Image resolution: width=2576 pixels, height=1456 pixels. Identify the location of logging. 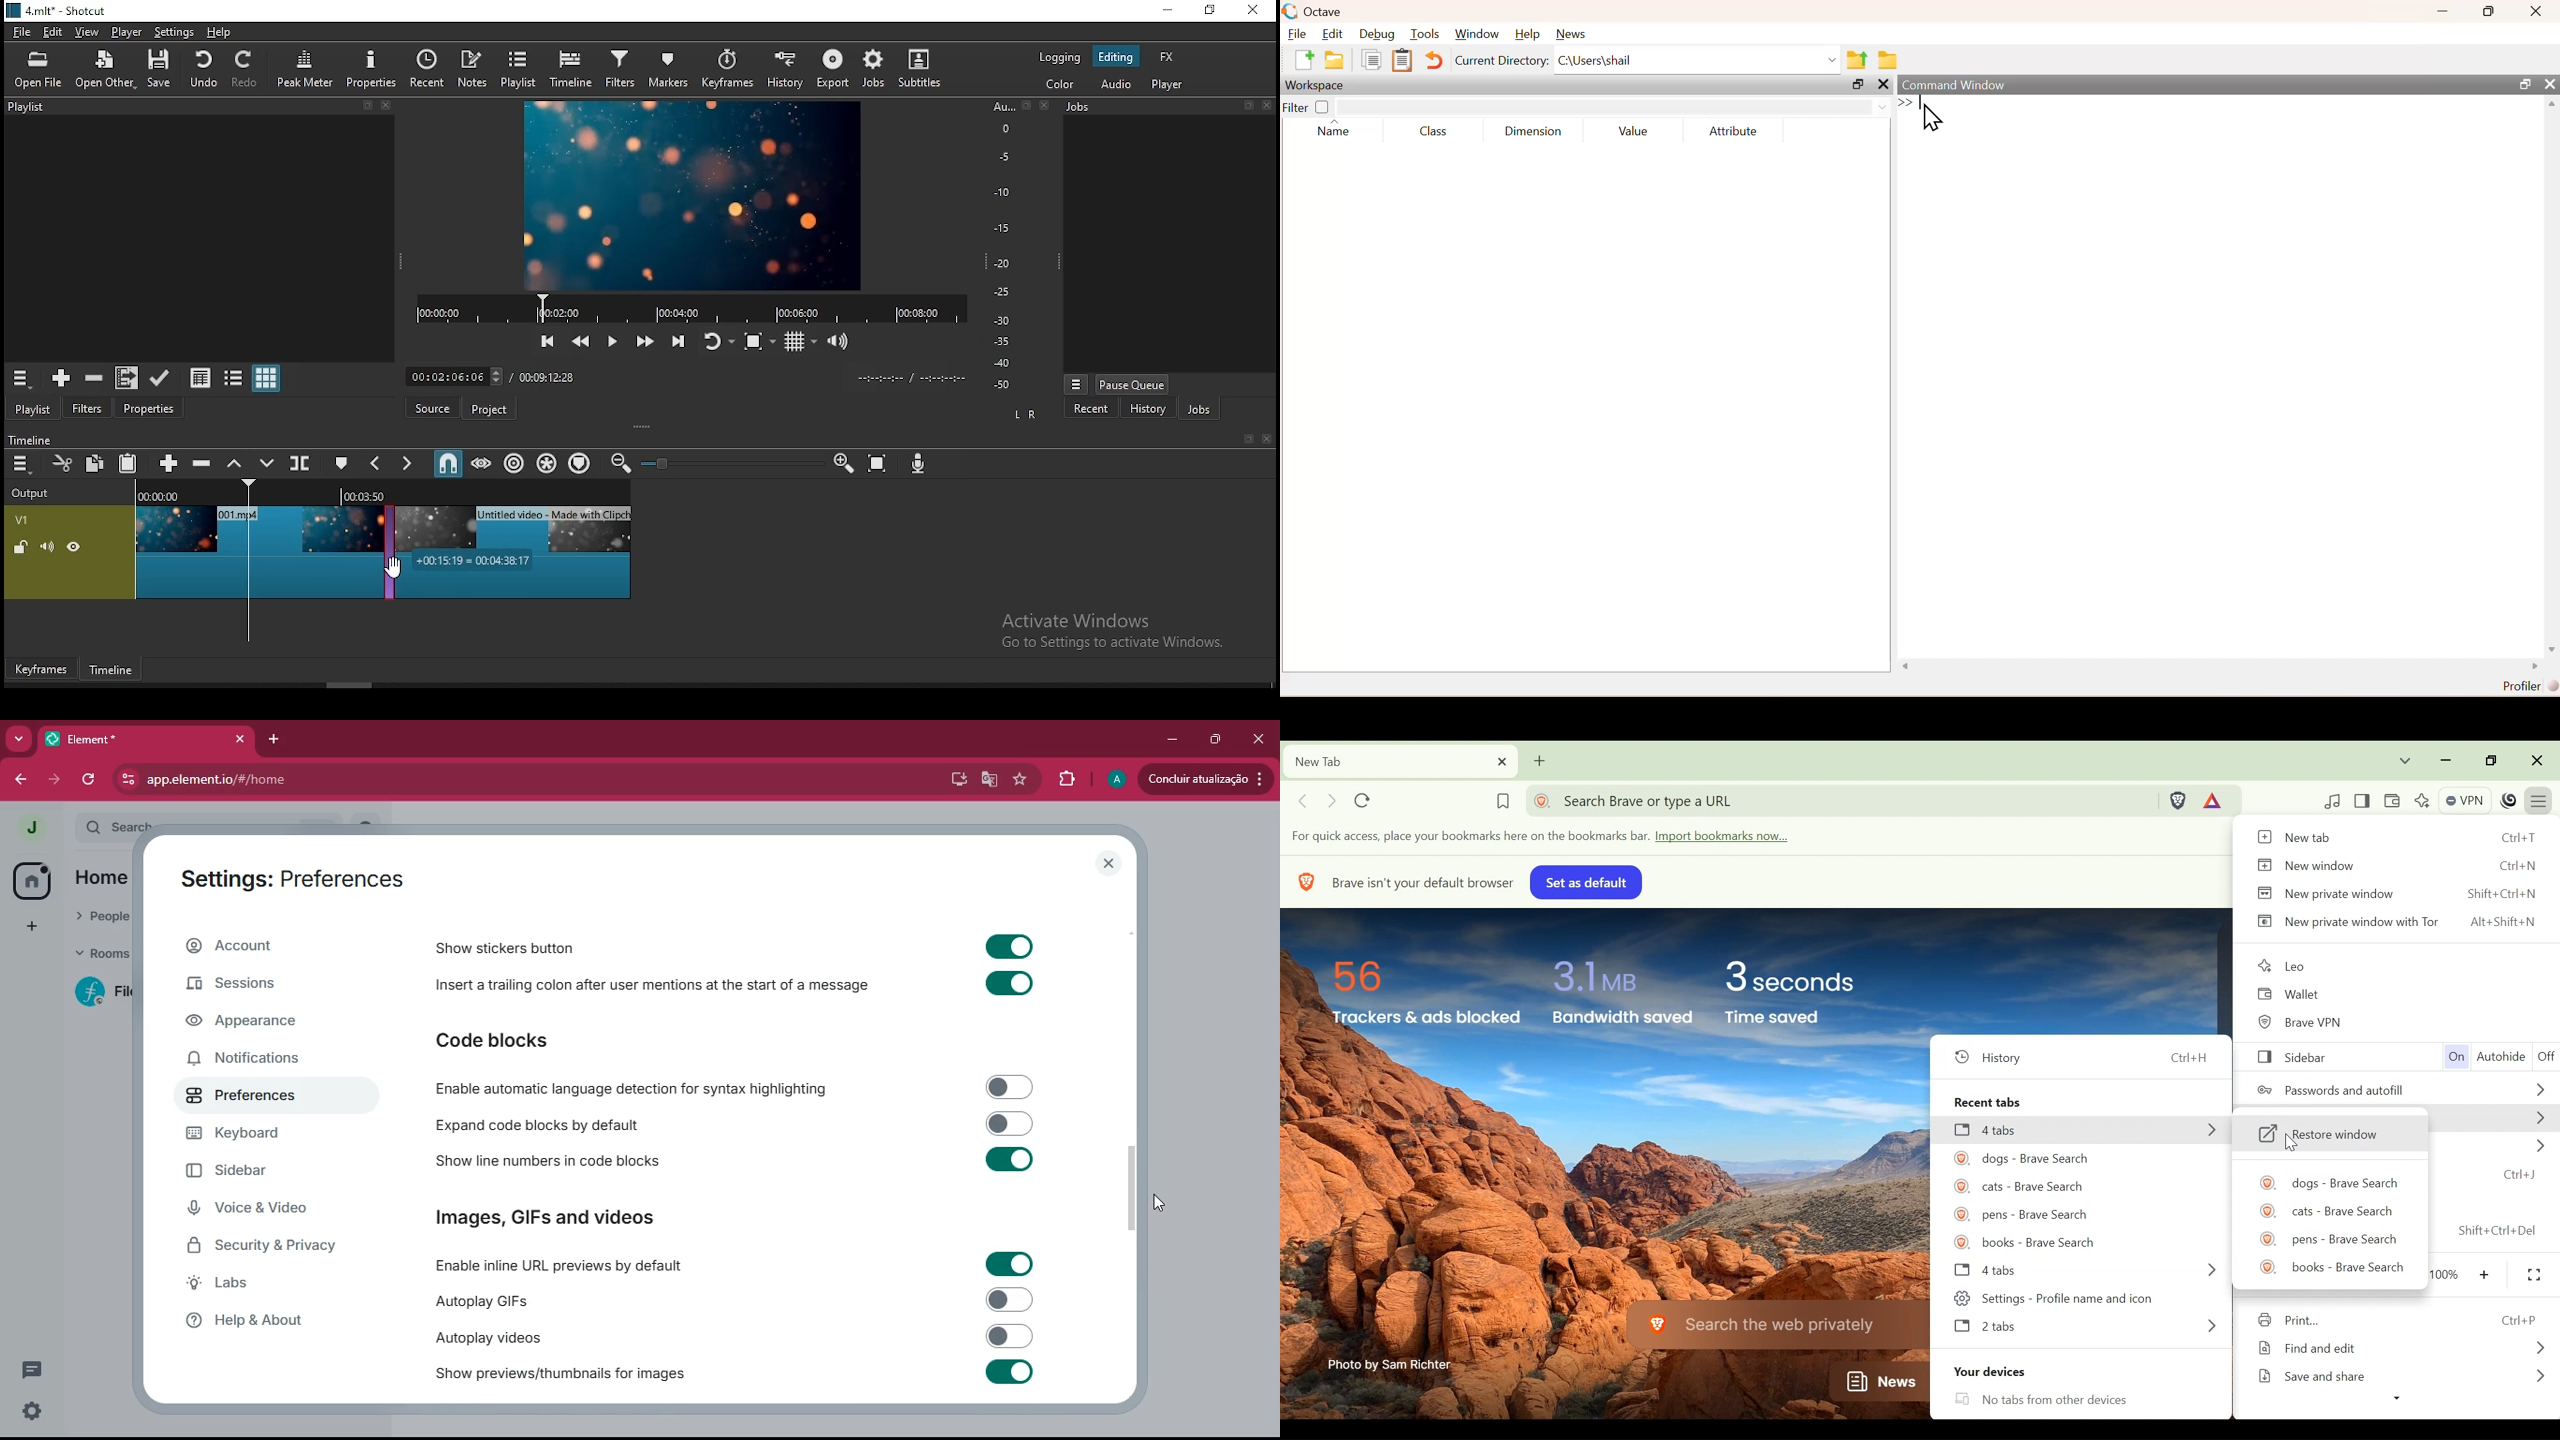
(1059, 58).